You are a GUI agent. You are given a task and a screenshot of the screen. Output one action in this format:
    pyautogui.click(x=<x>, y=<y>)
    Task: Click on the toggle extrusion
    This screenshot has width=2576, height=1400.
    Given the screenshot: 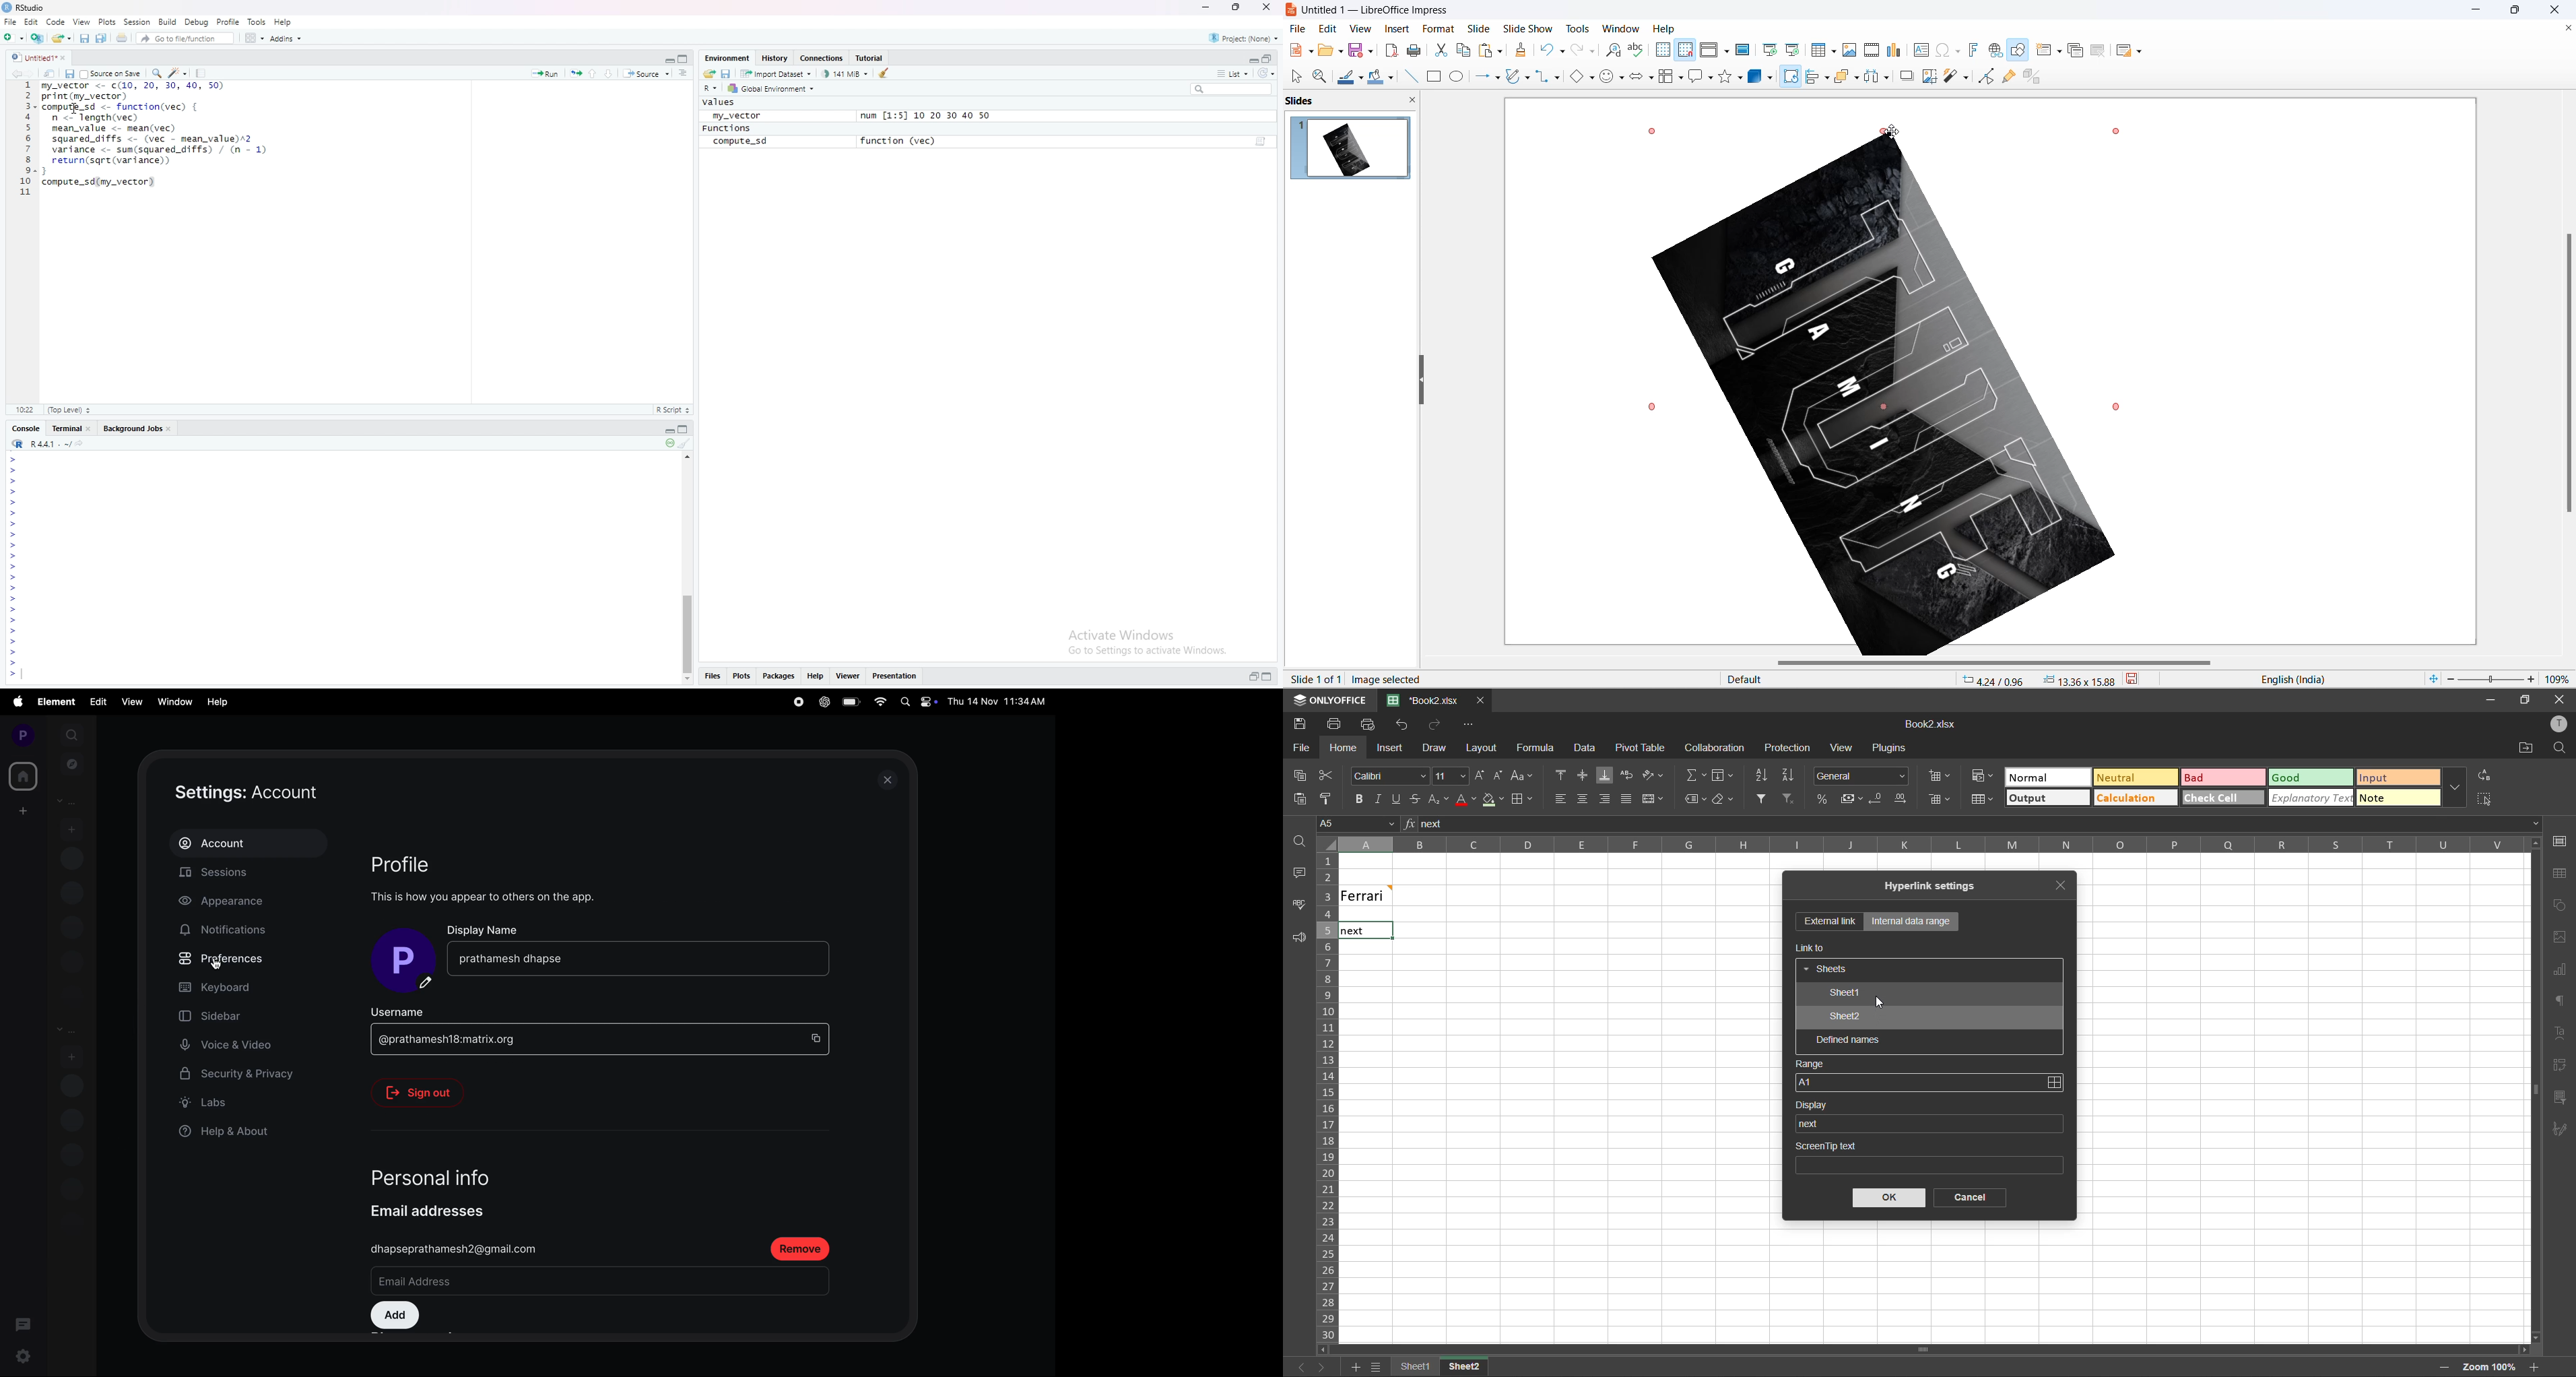 What is the action you would take?
    pyautogui.click(x=2037, y=75)
    